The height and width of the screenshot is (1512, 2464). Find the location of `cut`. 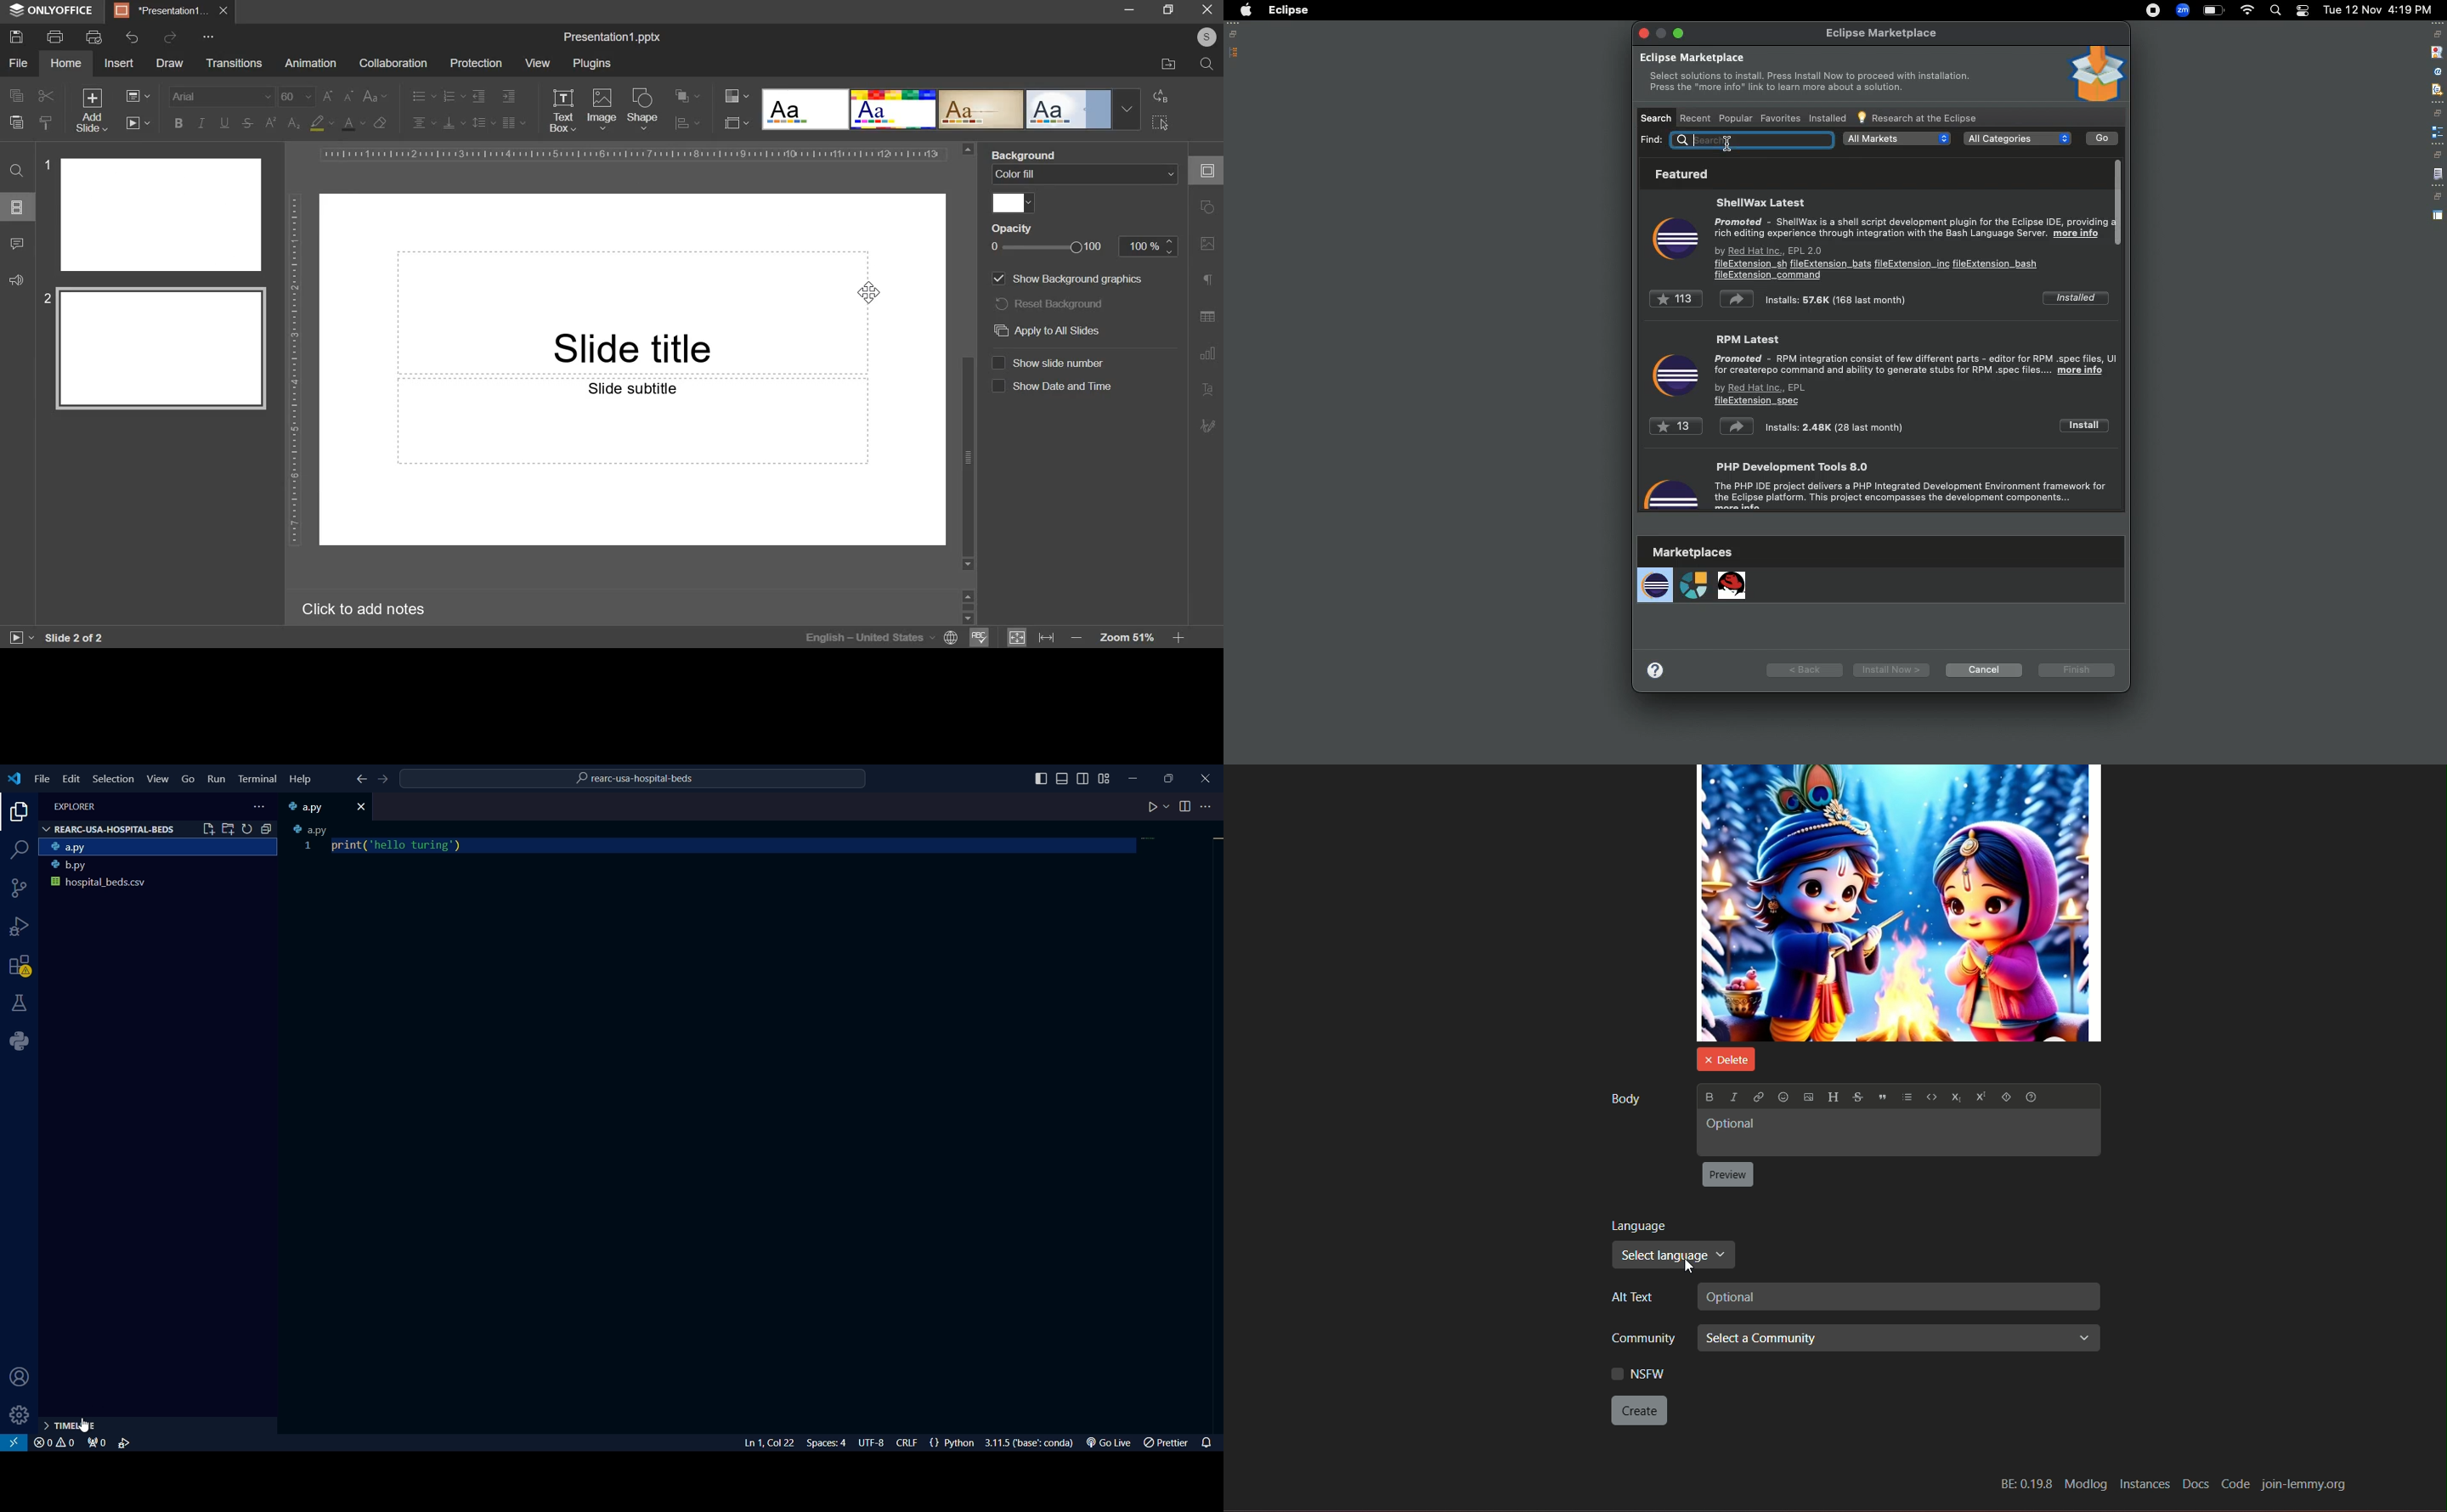

cut is located at coordinates (47, 96).